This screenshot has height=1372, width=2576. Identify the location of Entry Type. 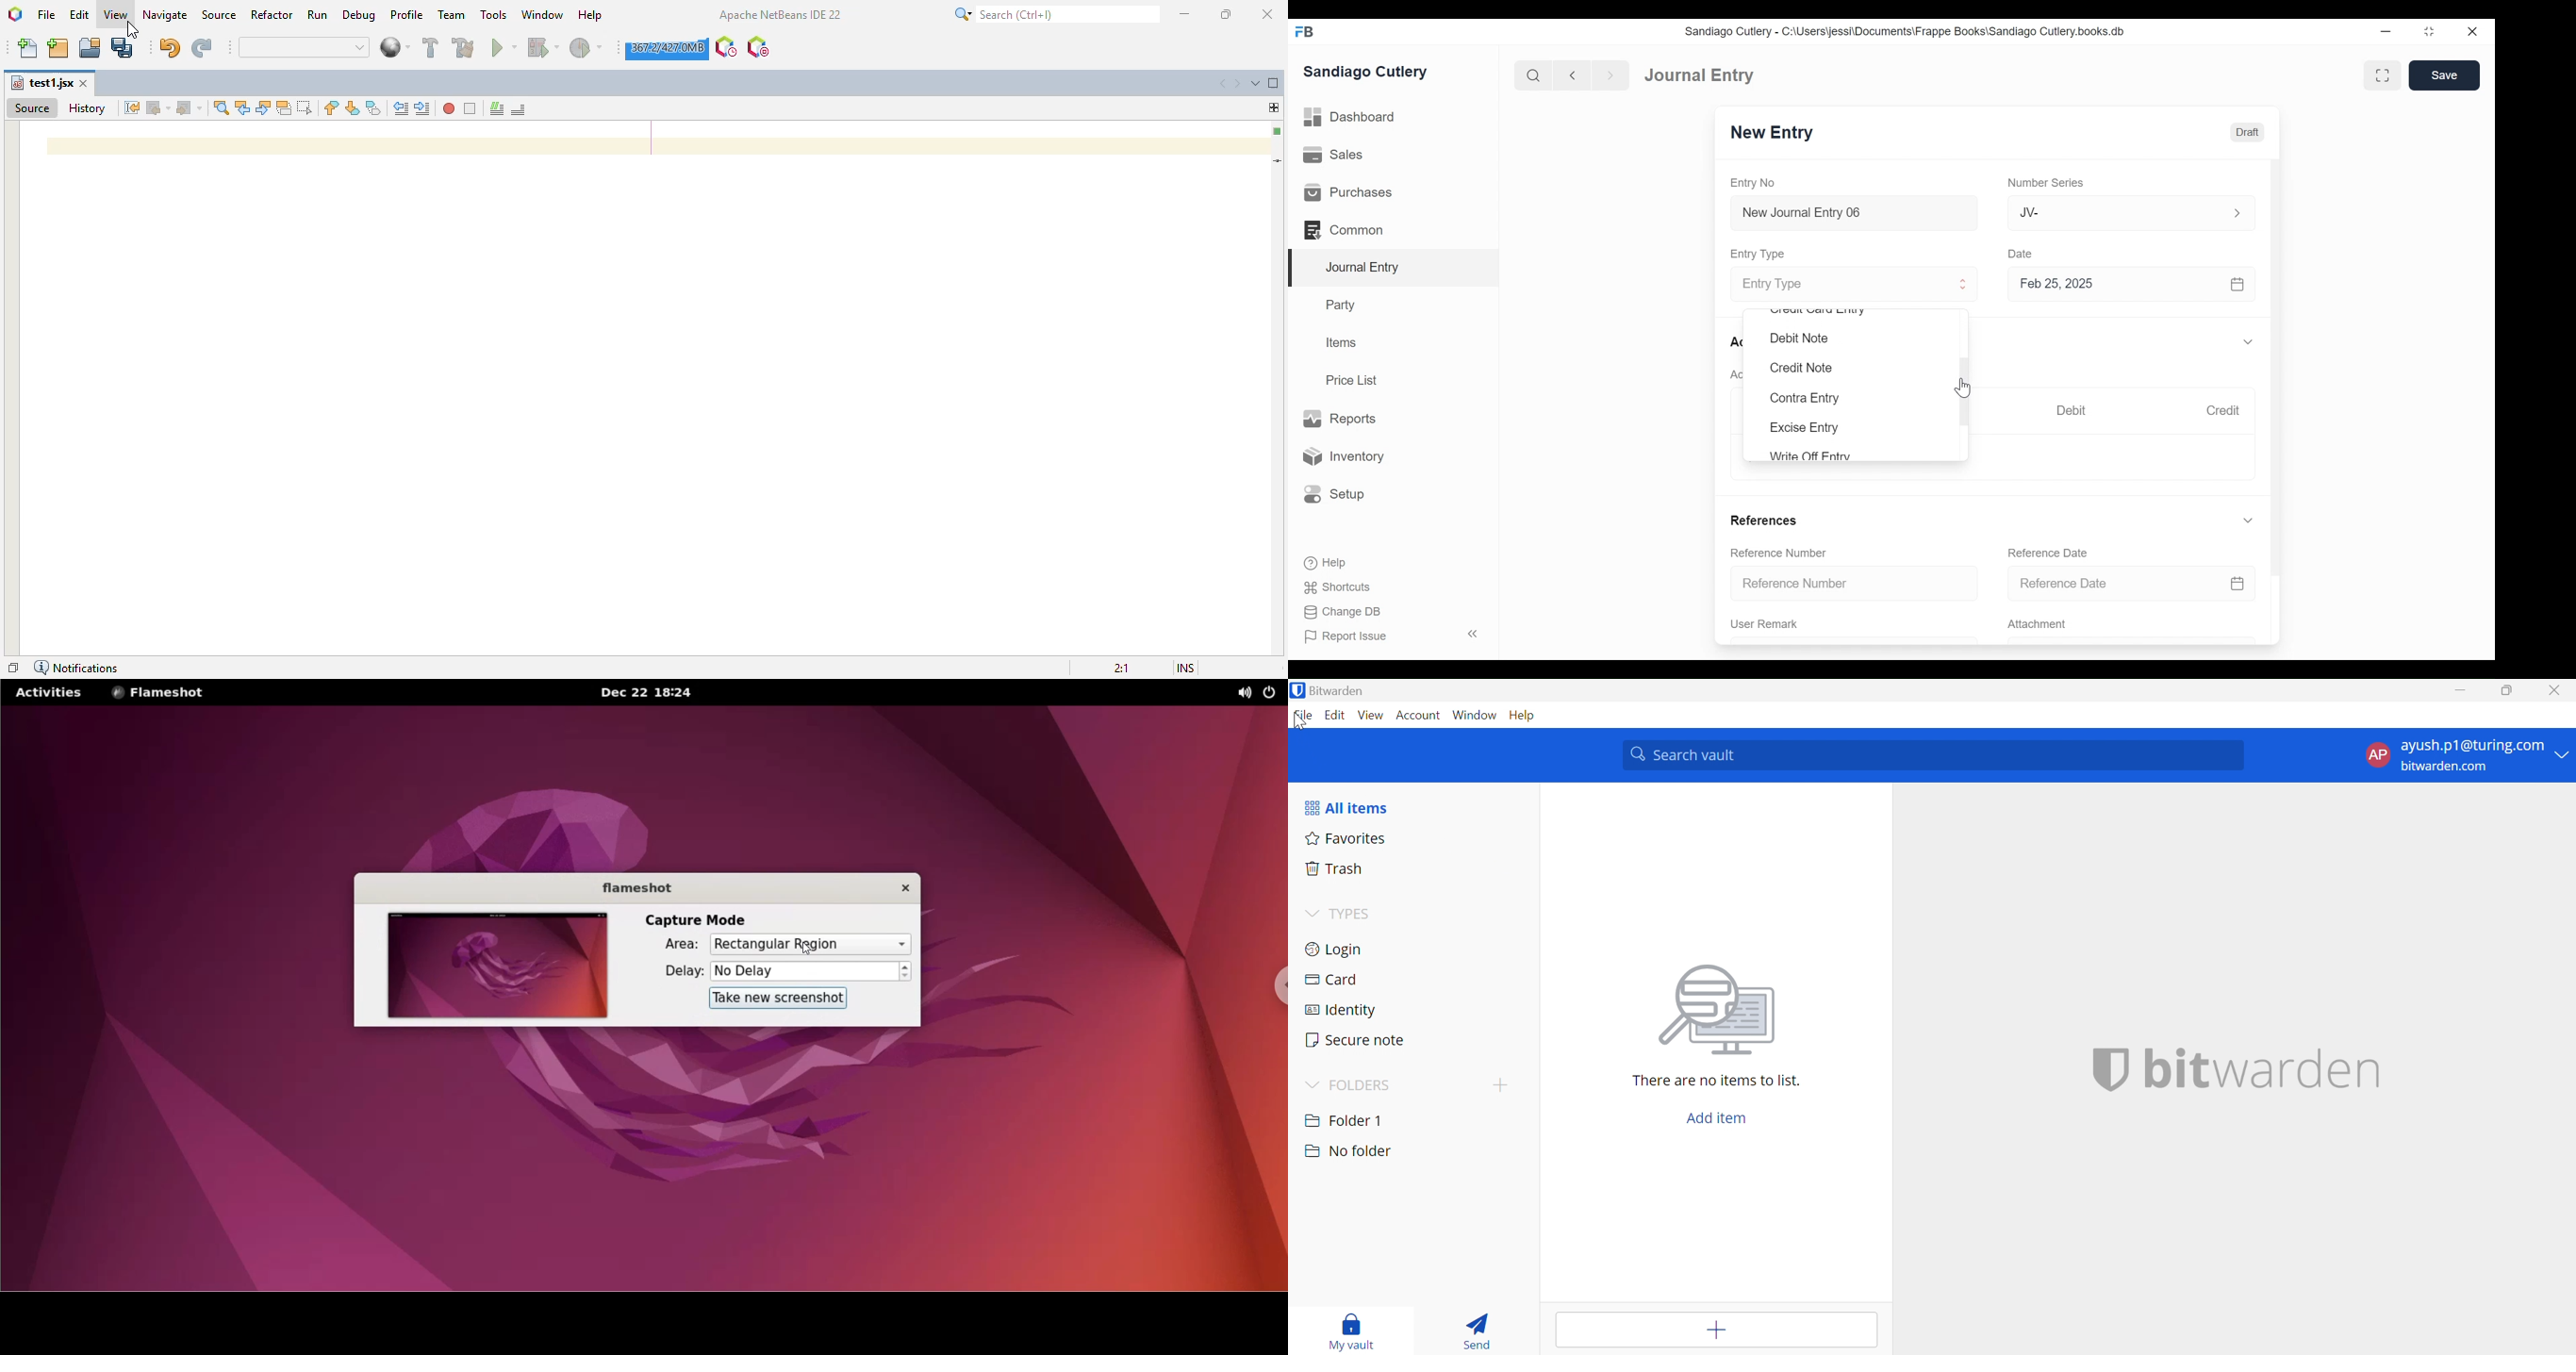
(1759, 254).